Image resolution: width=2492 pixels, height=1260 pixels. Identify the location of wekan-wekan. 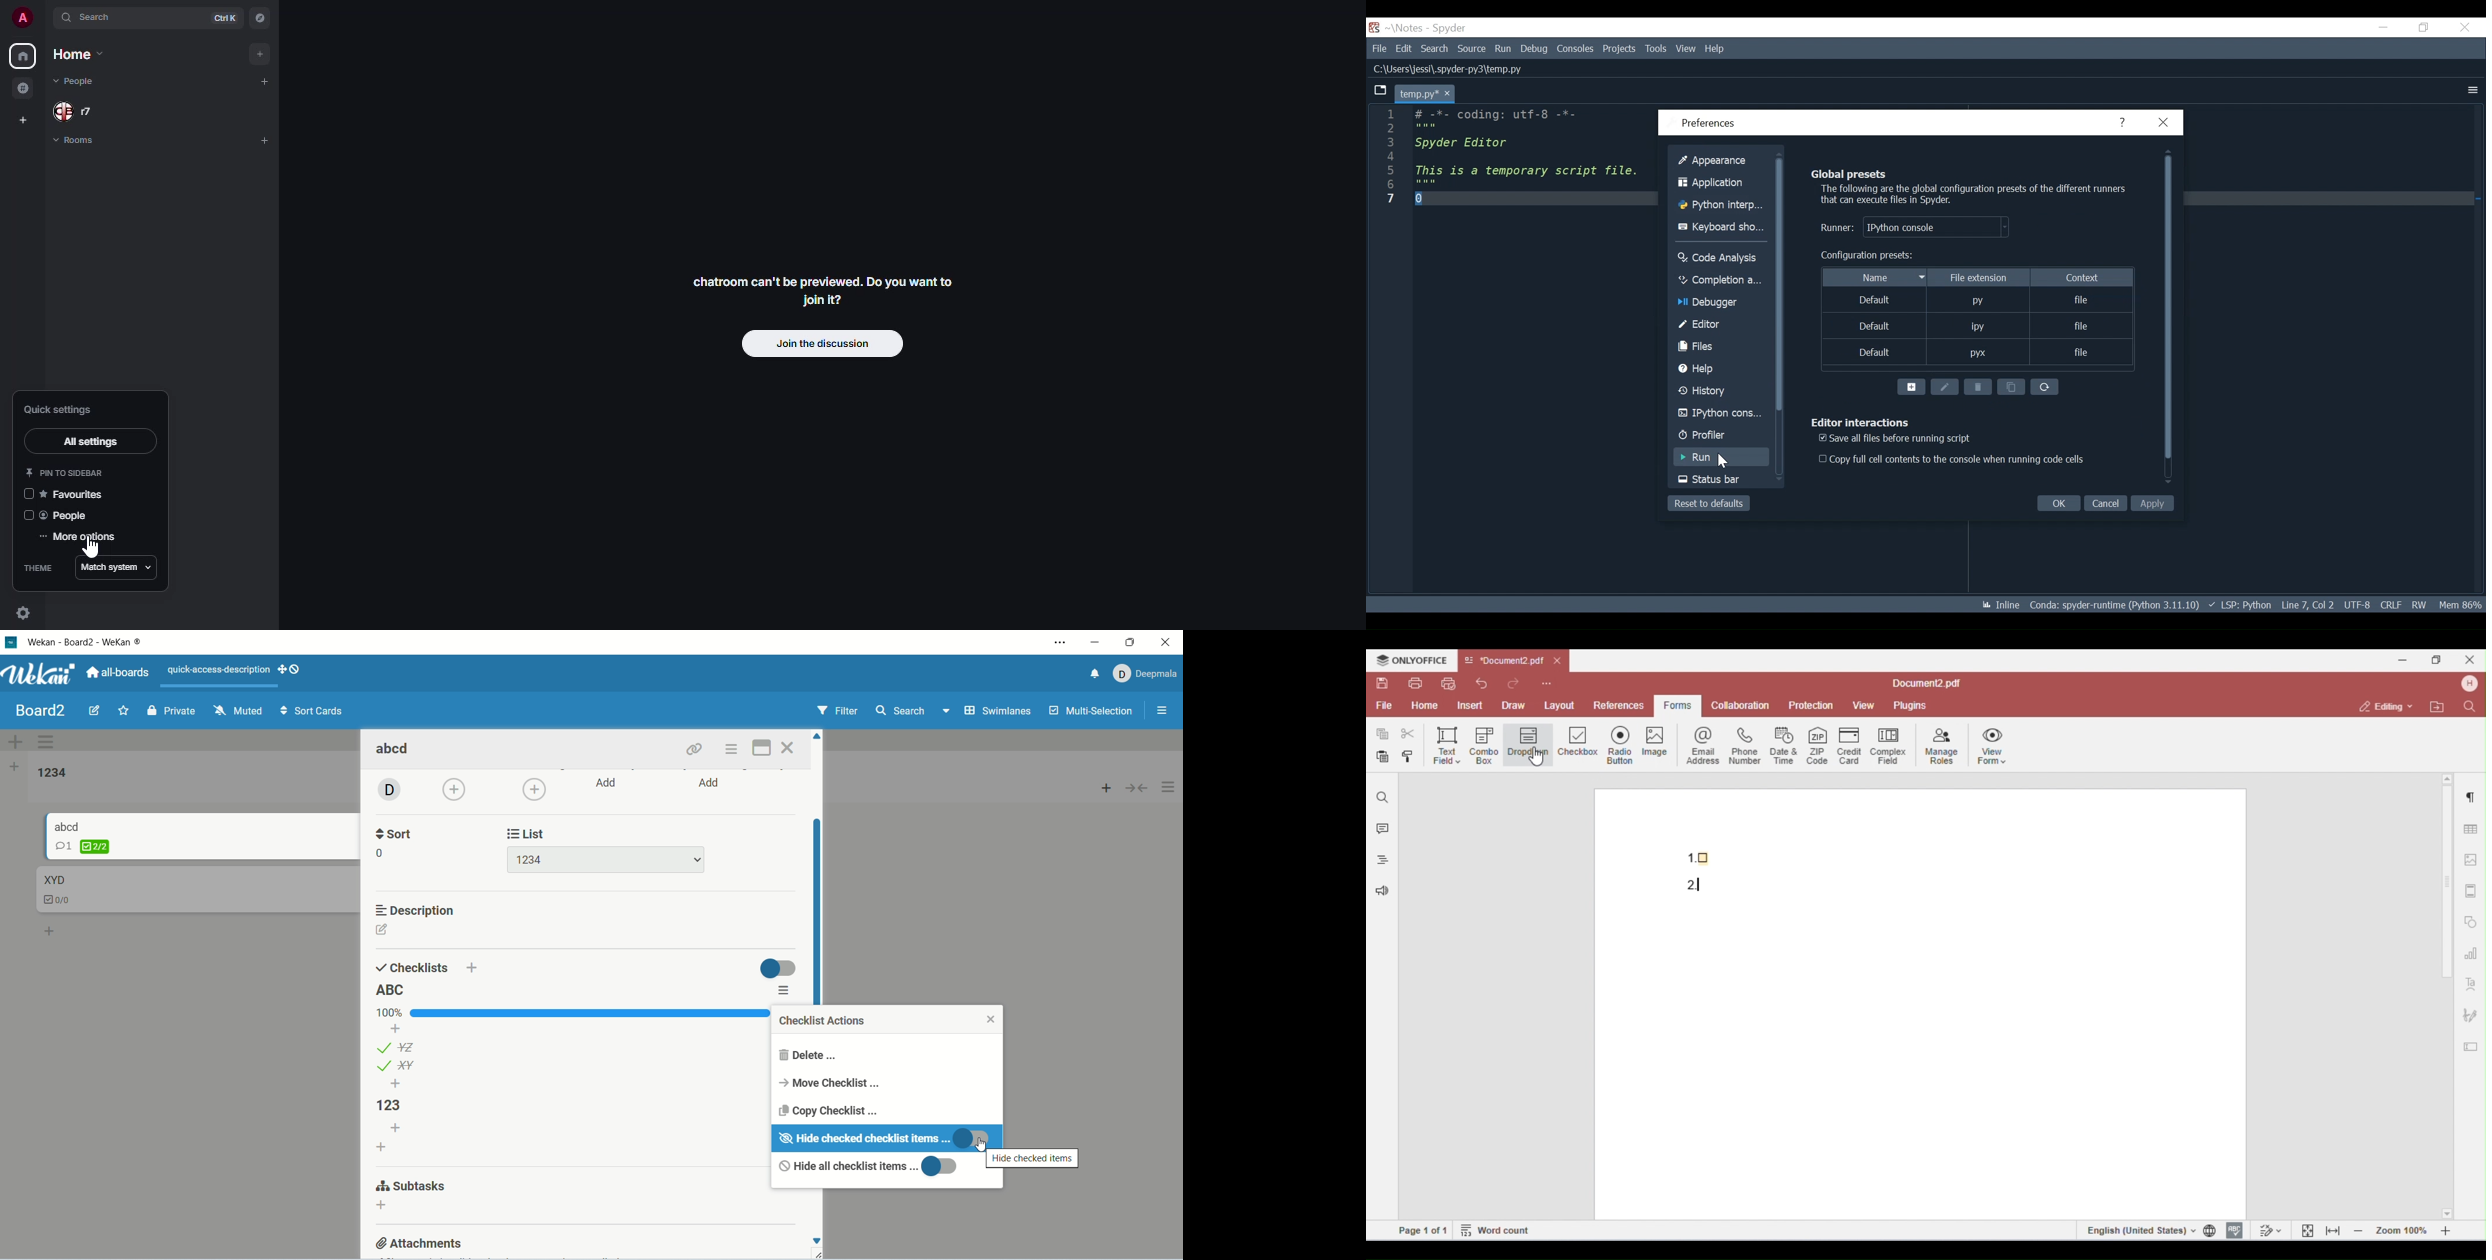
(84, 643).